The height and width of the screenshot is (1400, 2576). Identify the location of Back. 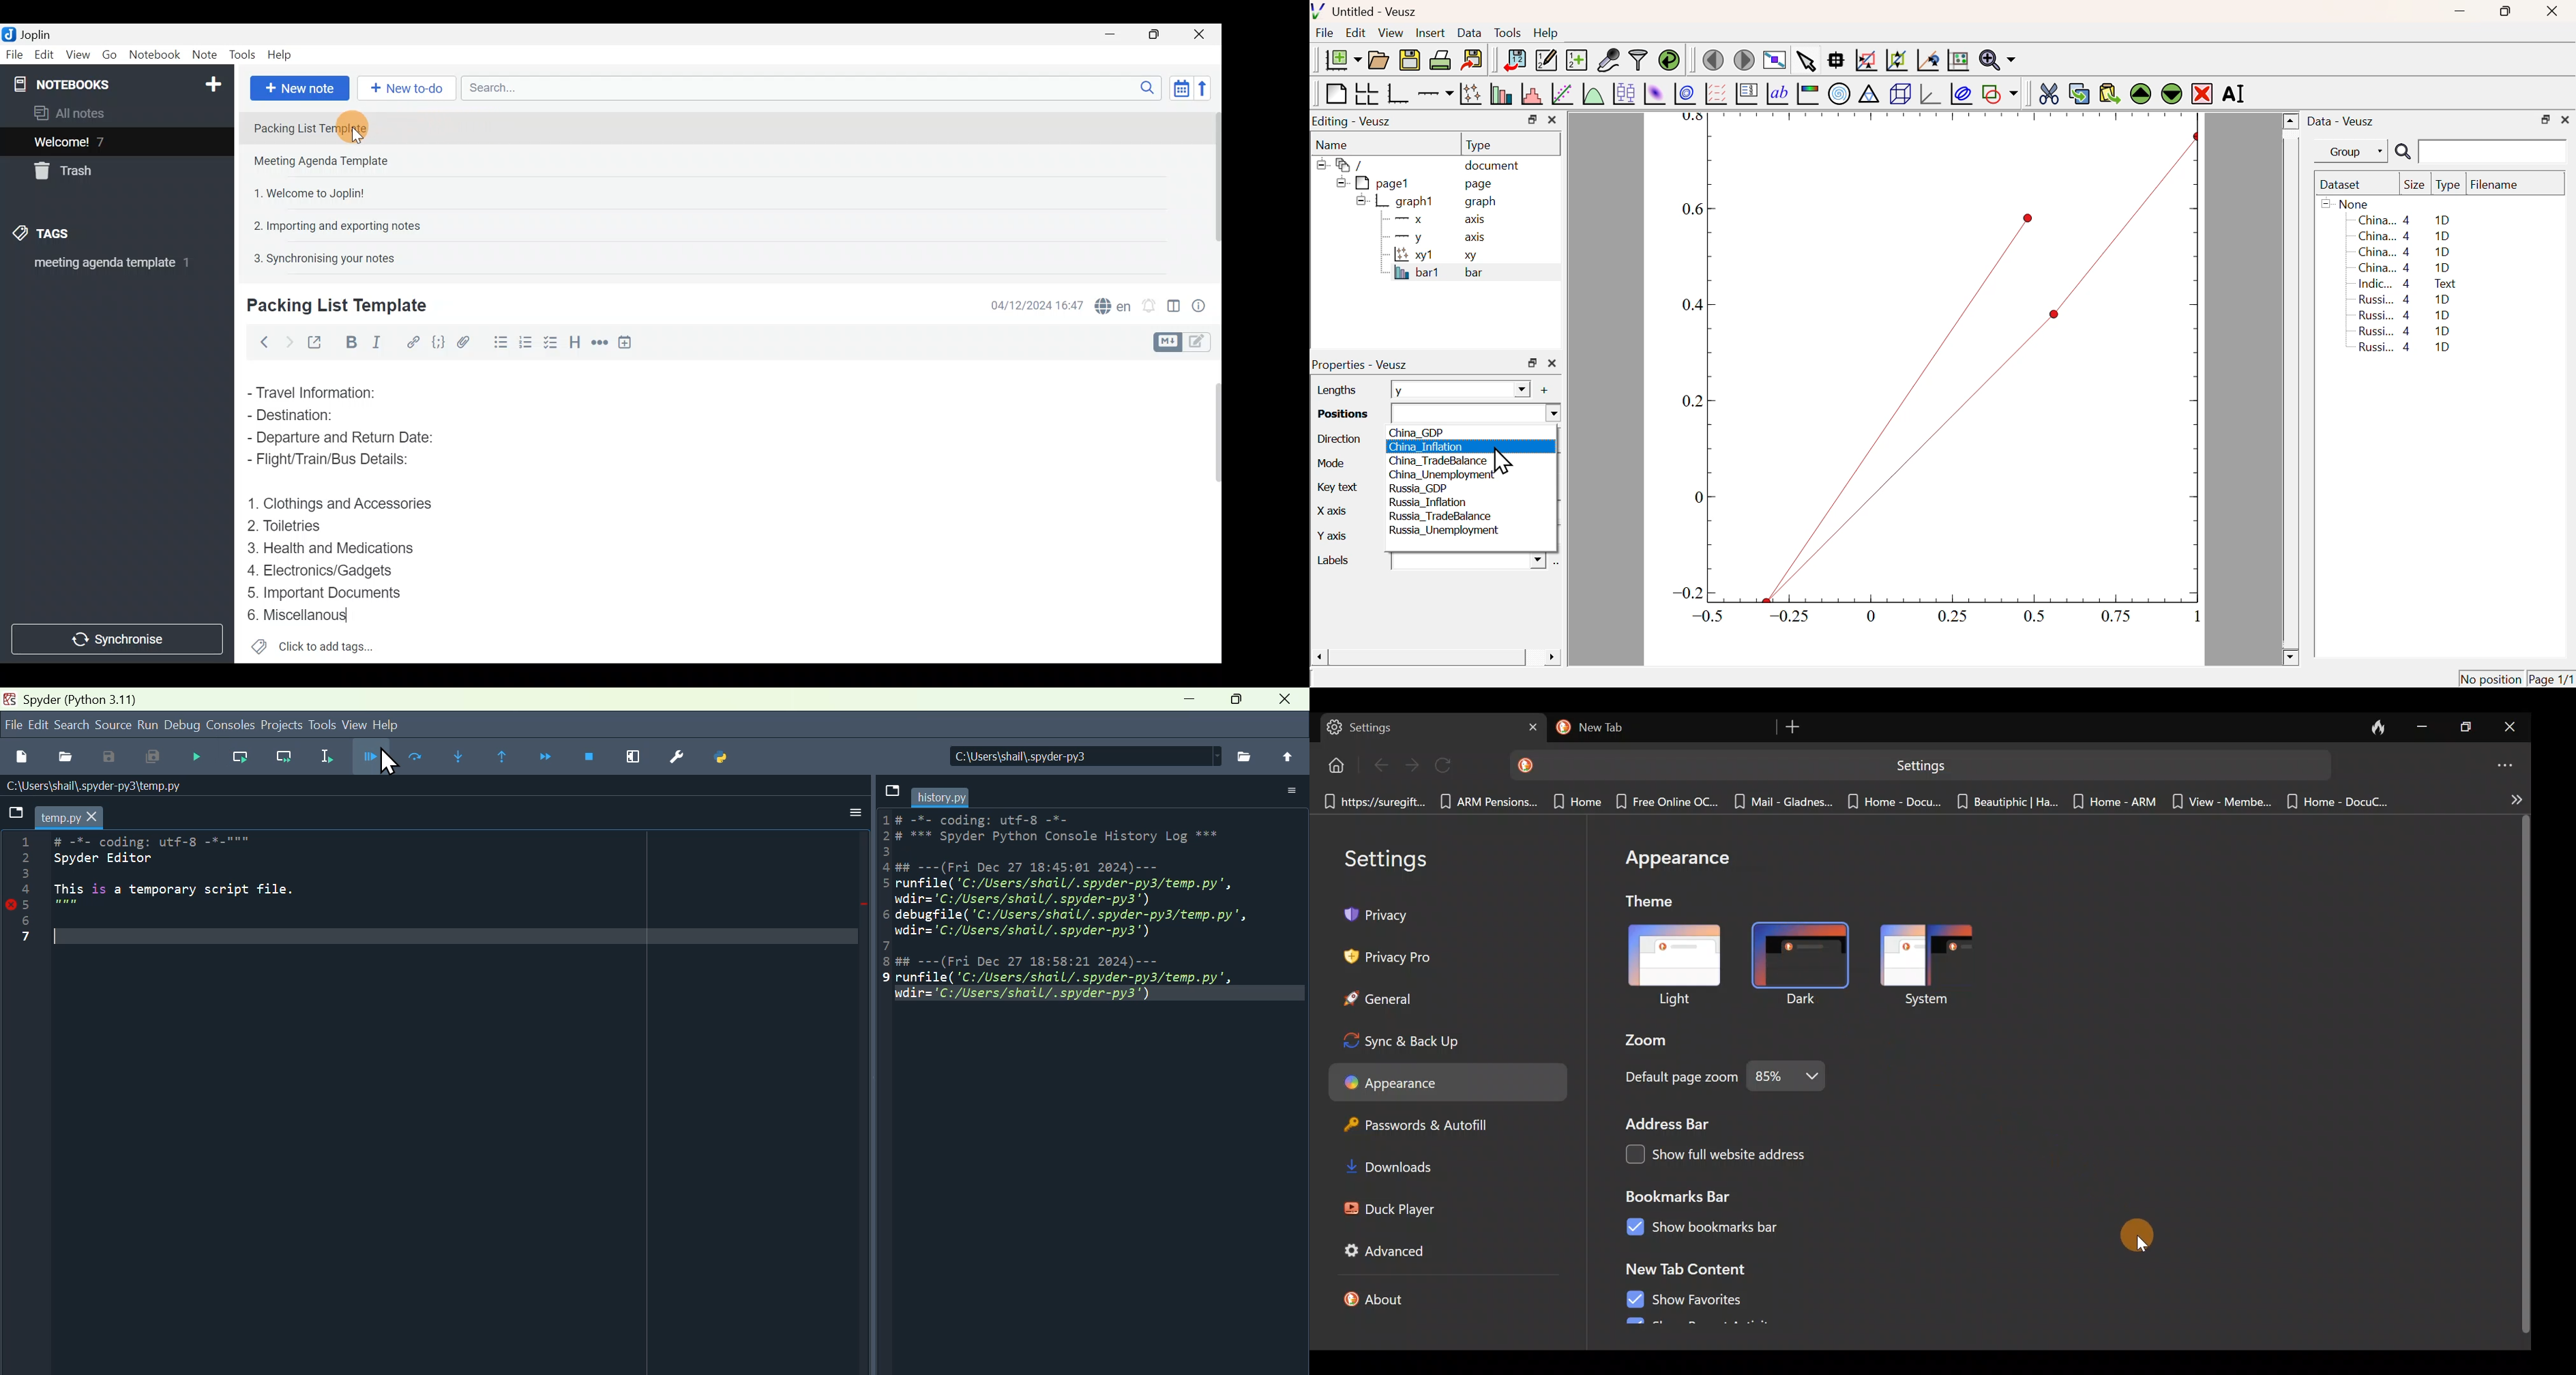
(262, 342).